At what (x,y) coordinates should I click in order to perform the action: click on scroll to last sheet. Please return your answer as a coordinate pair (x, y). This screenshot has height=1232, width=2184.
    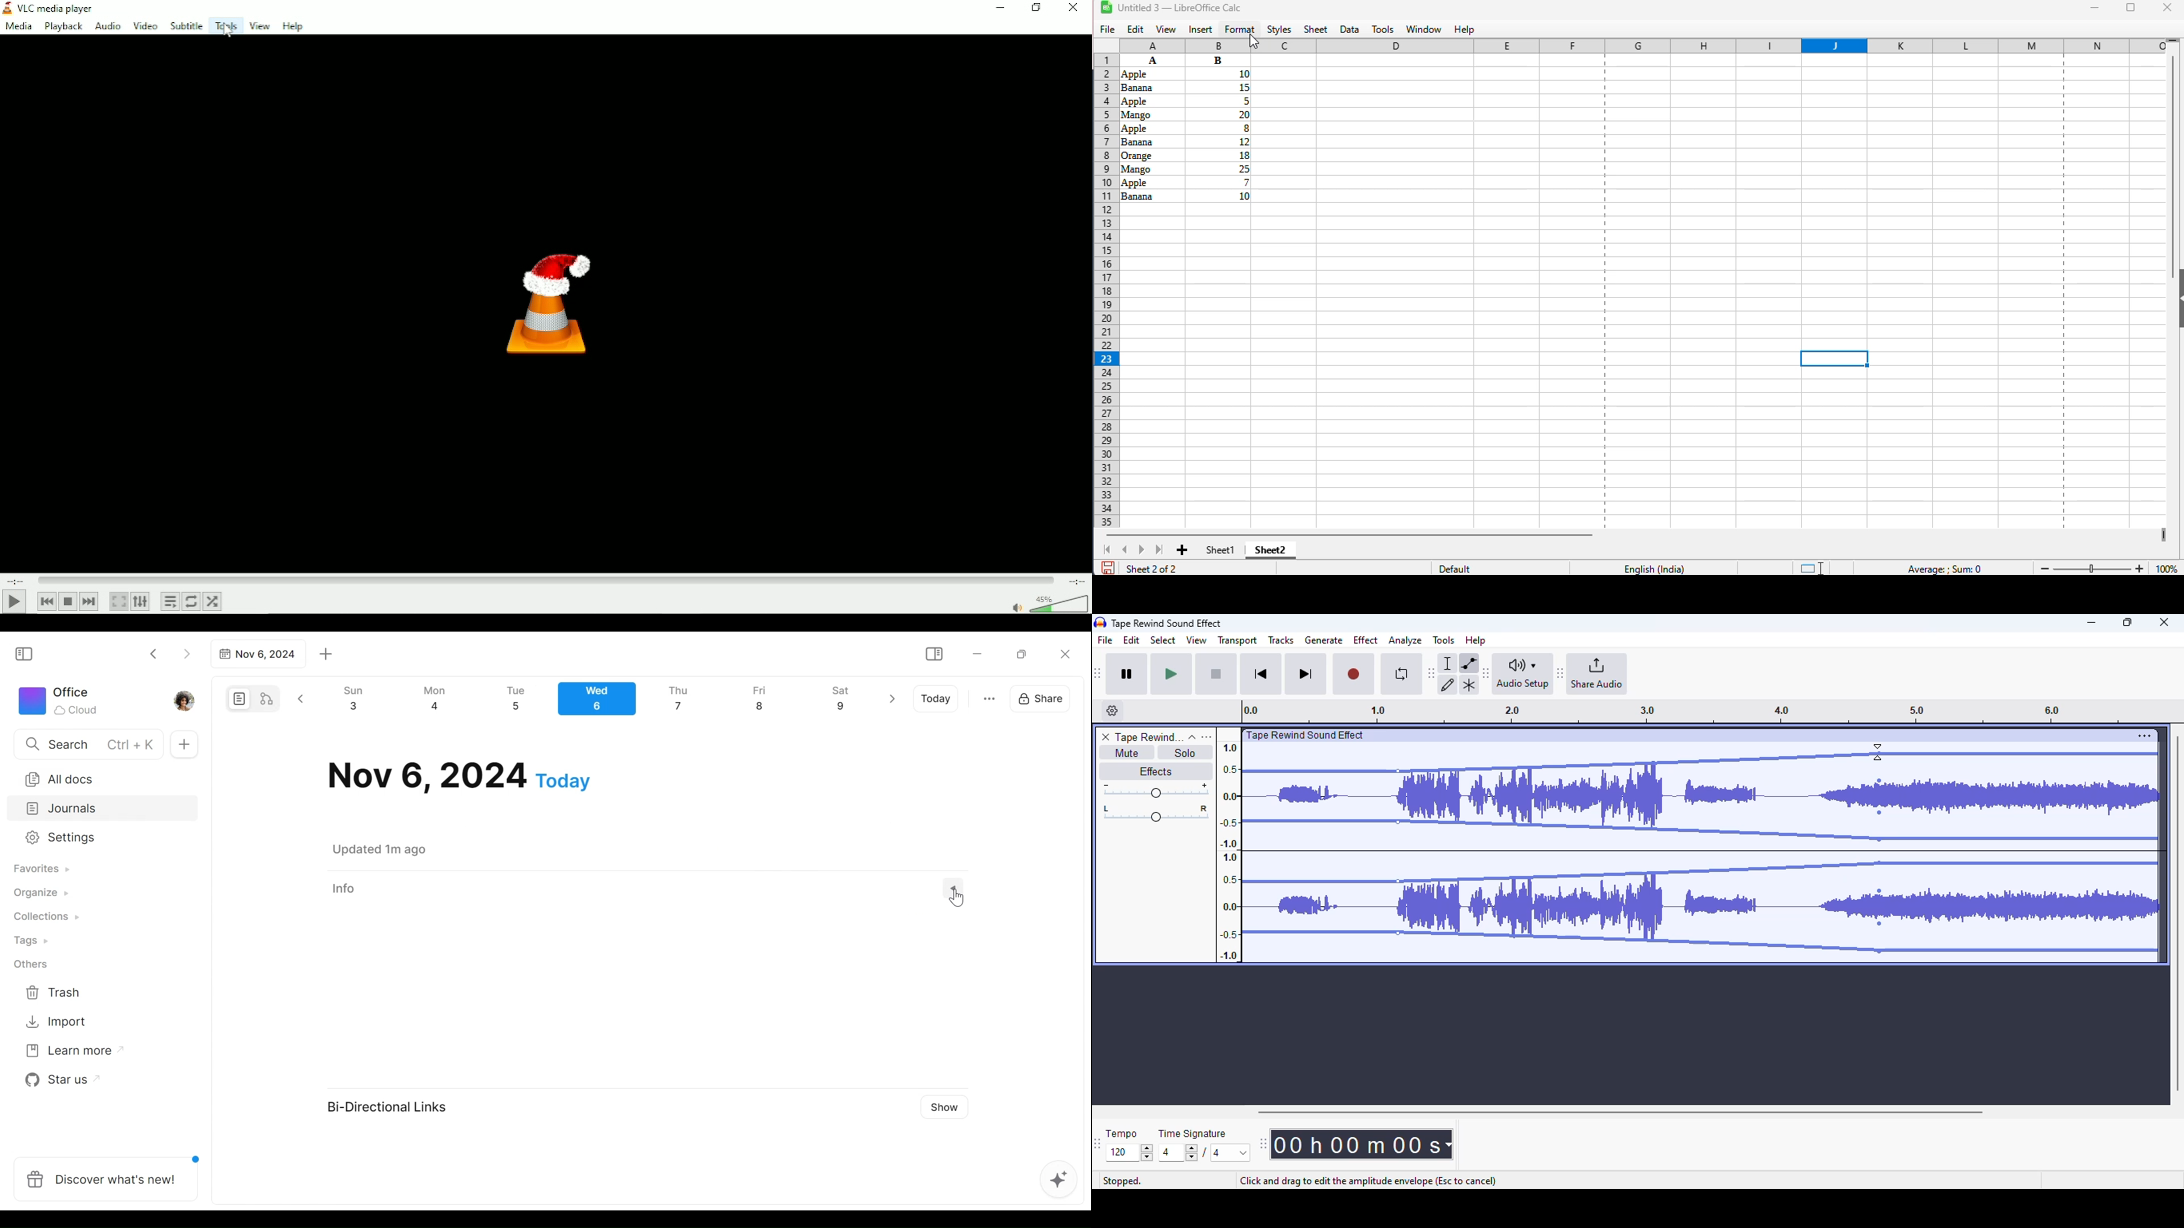
    Looking at the image, I should click on (1160, 549).